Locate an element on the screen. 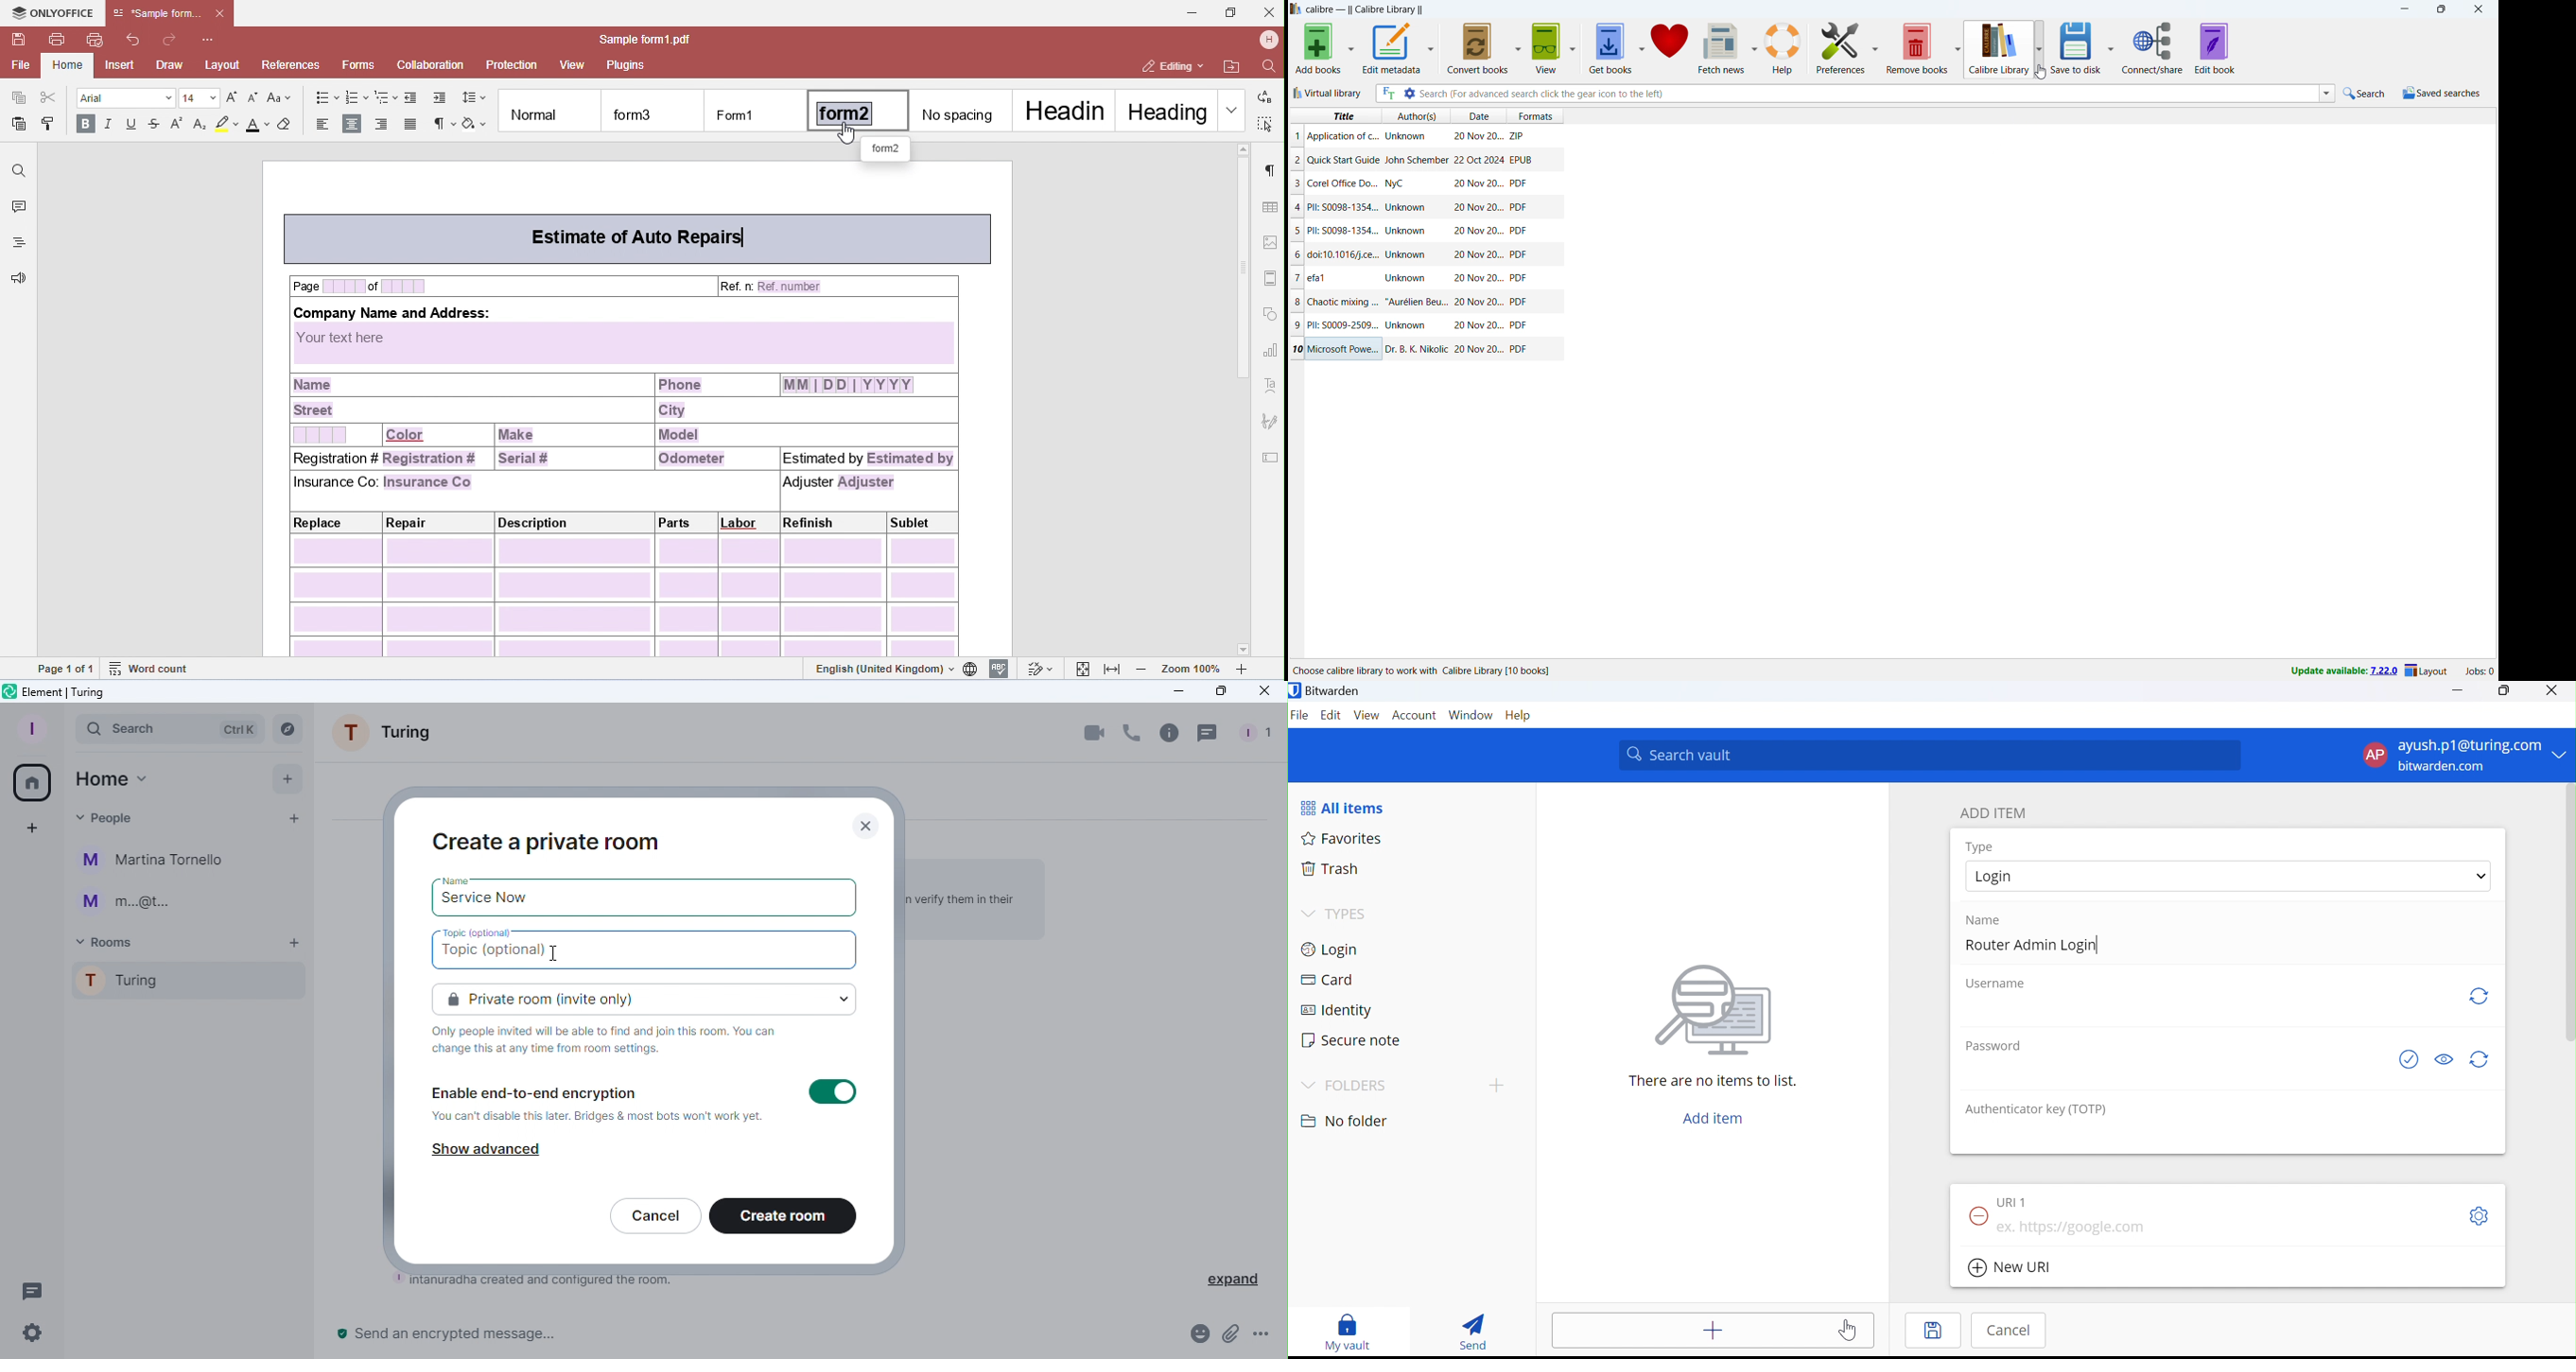 The image size is (2576, 1372). add books is located at coordinates (1319, 49).